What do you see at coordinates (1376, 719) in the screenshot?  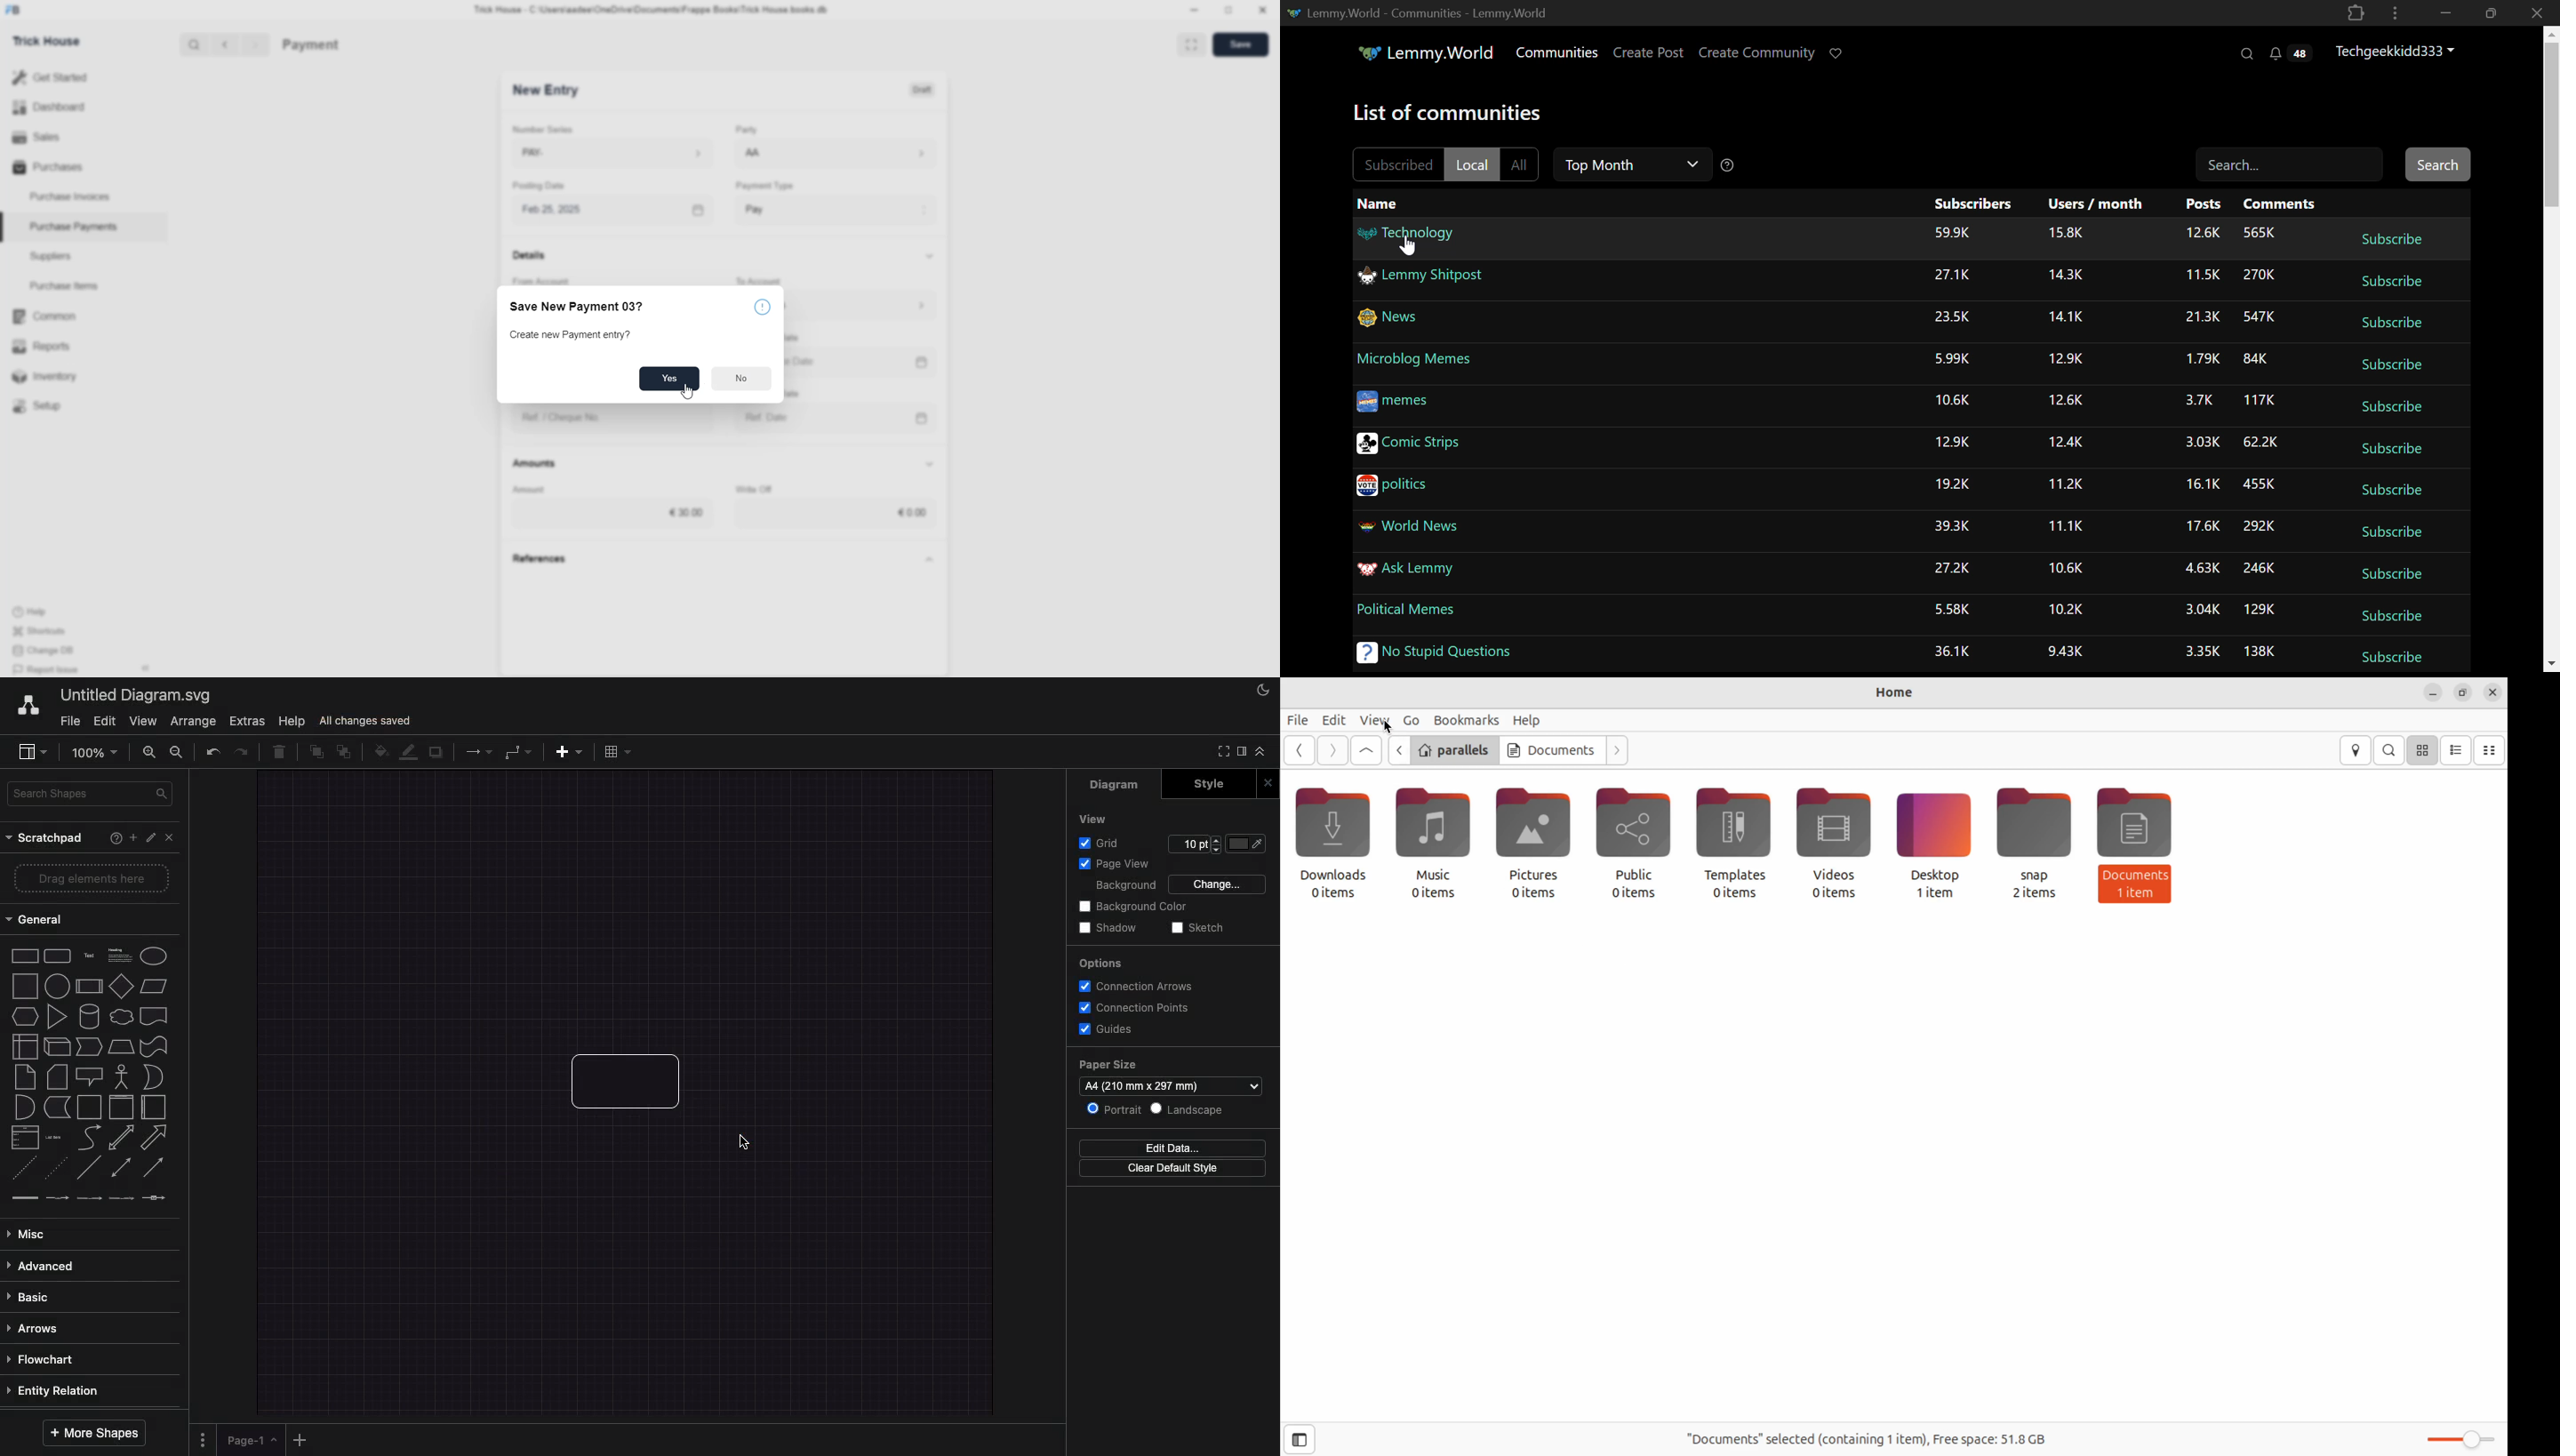 I see `View` at bounding box center [1376, 719].